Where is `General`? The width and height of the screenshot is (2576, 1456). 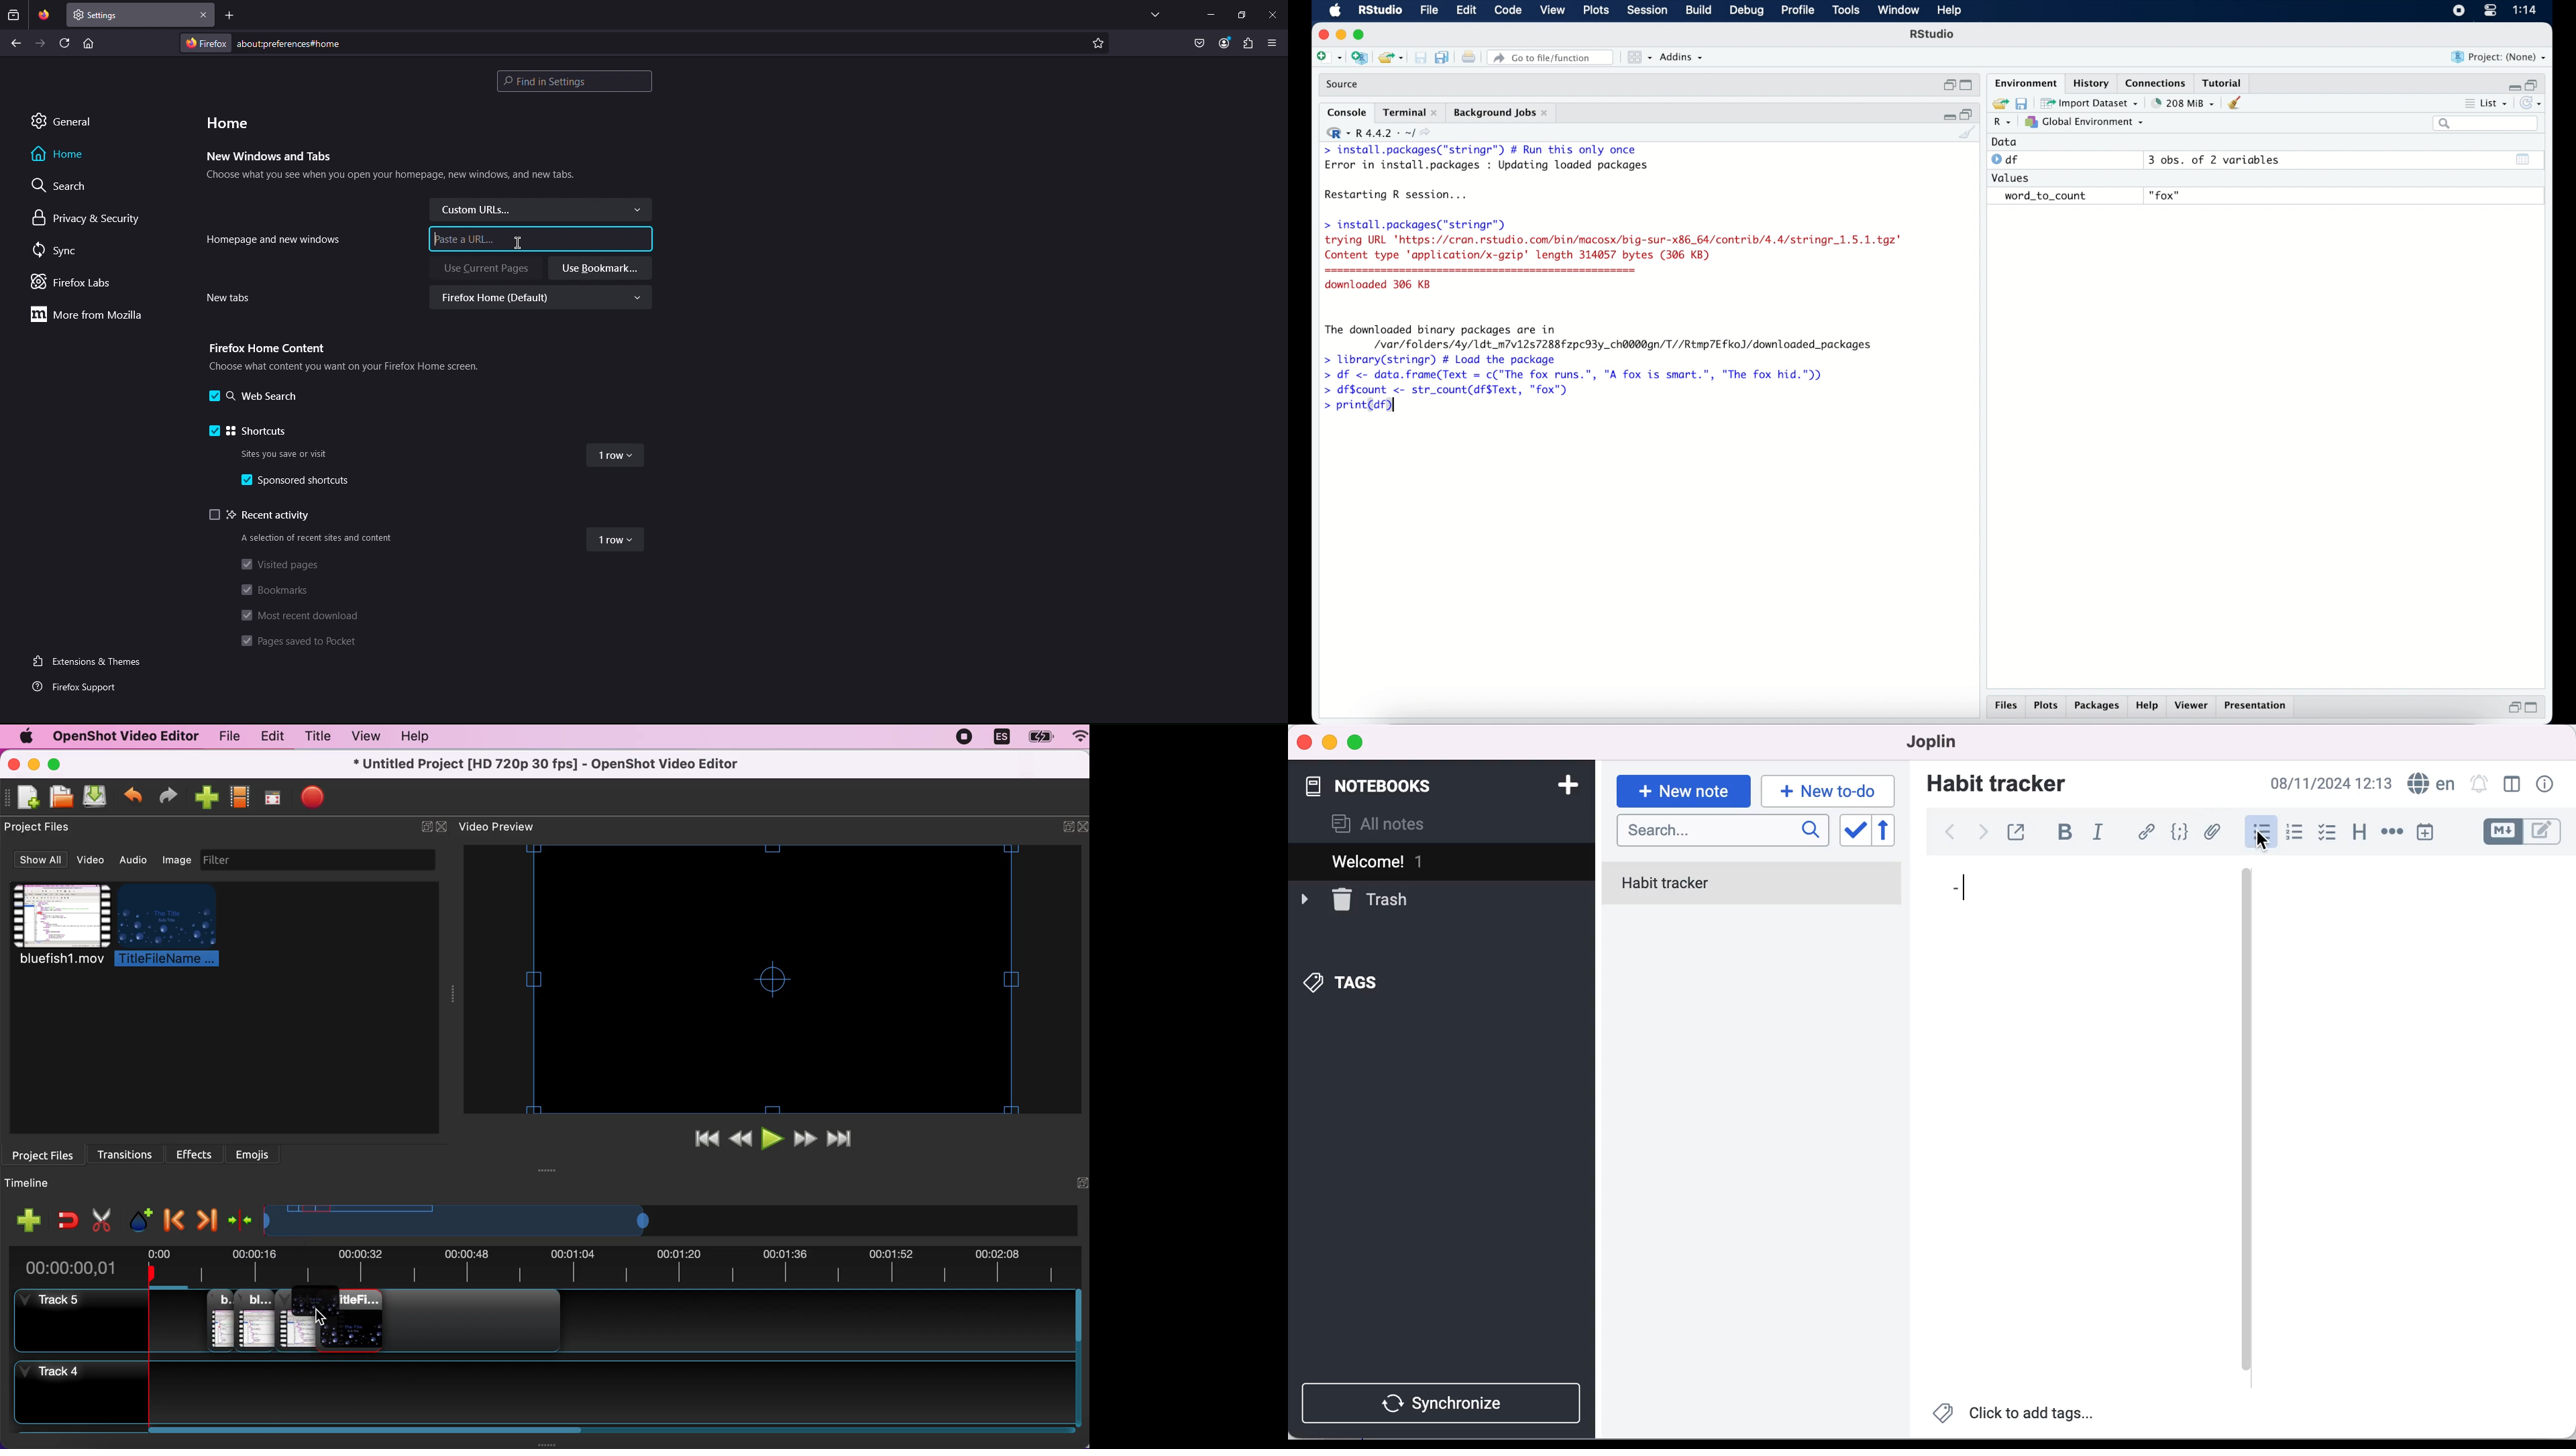
General is located at coordinates (61, 120).